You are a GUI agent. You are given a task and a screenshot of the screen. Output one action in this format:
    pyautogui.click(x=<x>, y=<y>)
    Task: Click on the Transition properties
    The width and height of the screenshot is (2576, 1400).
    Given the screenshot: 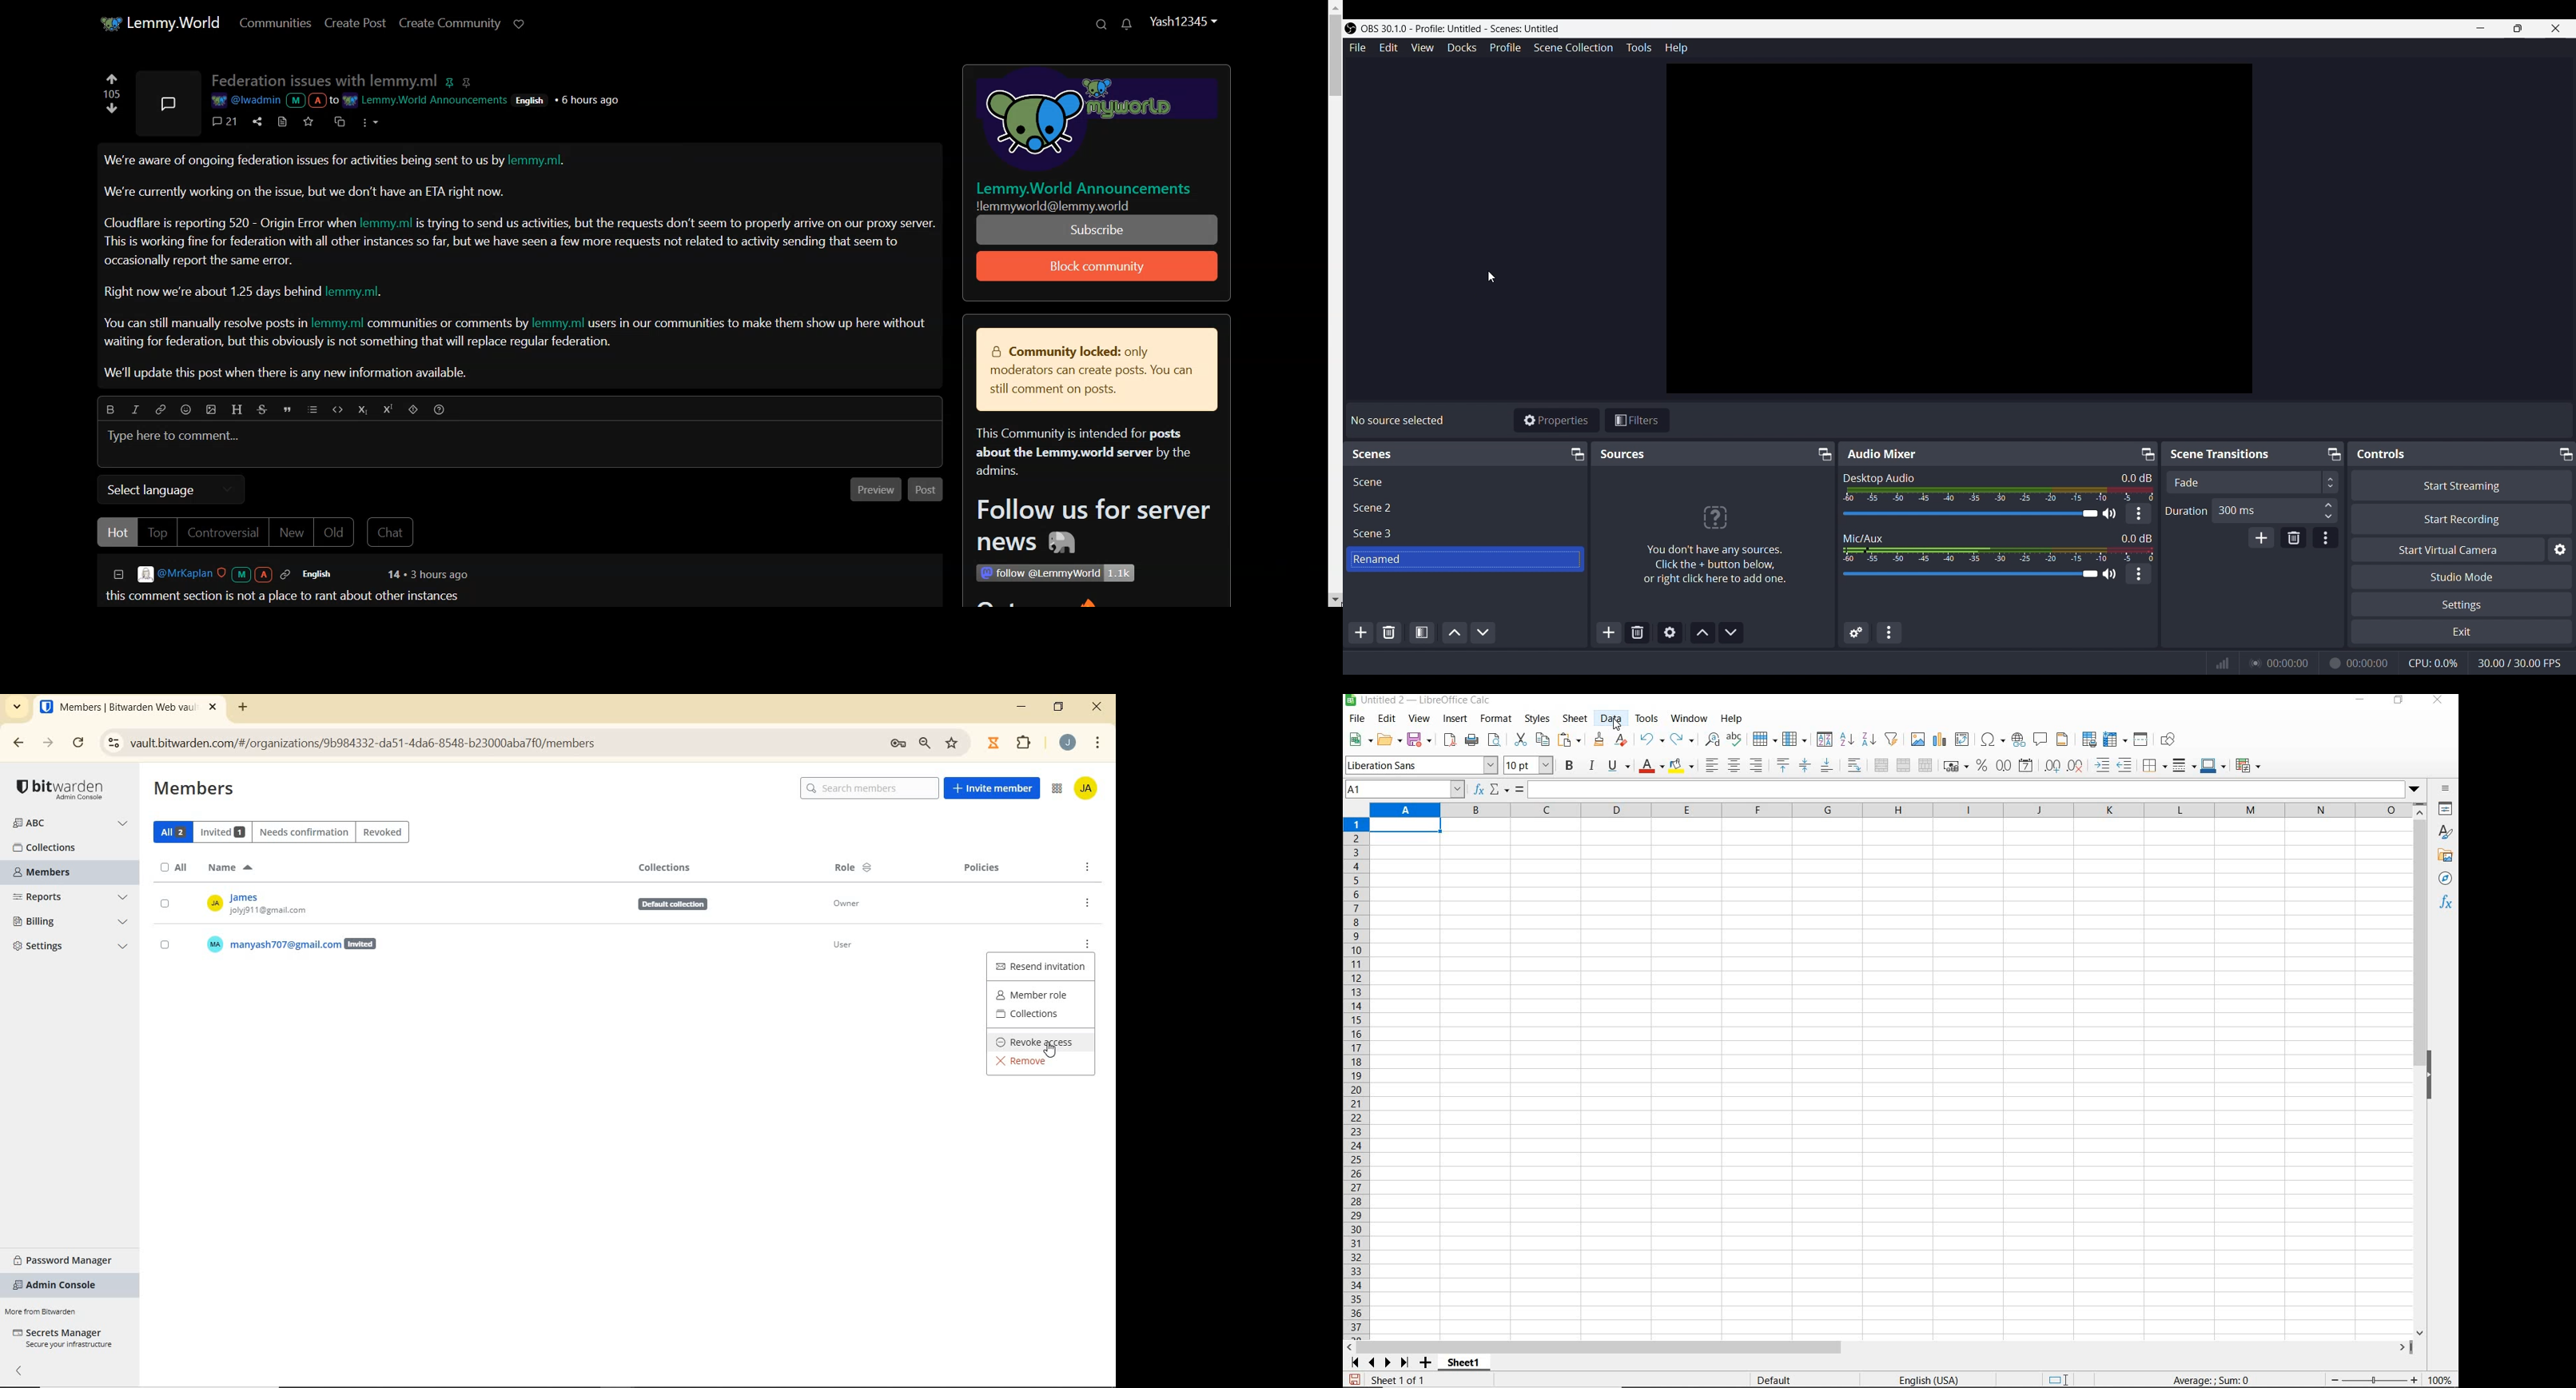 What is the action you would take?
    pyautogui.click(x=2324, y=538)
    